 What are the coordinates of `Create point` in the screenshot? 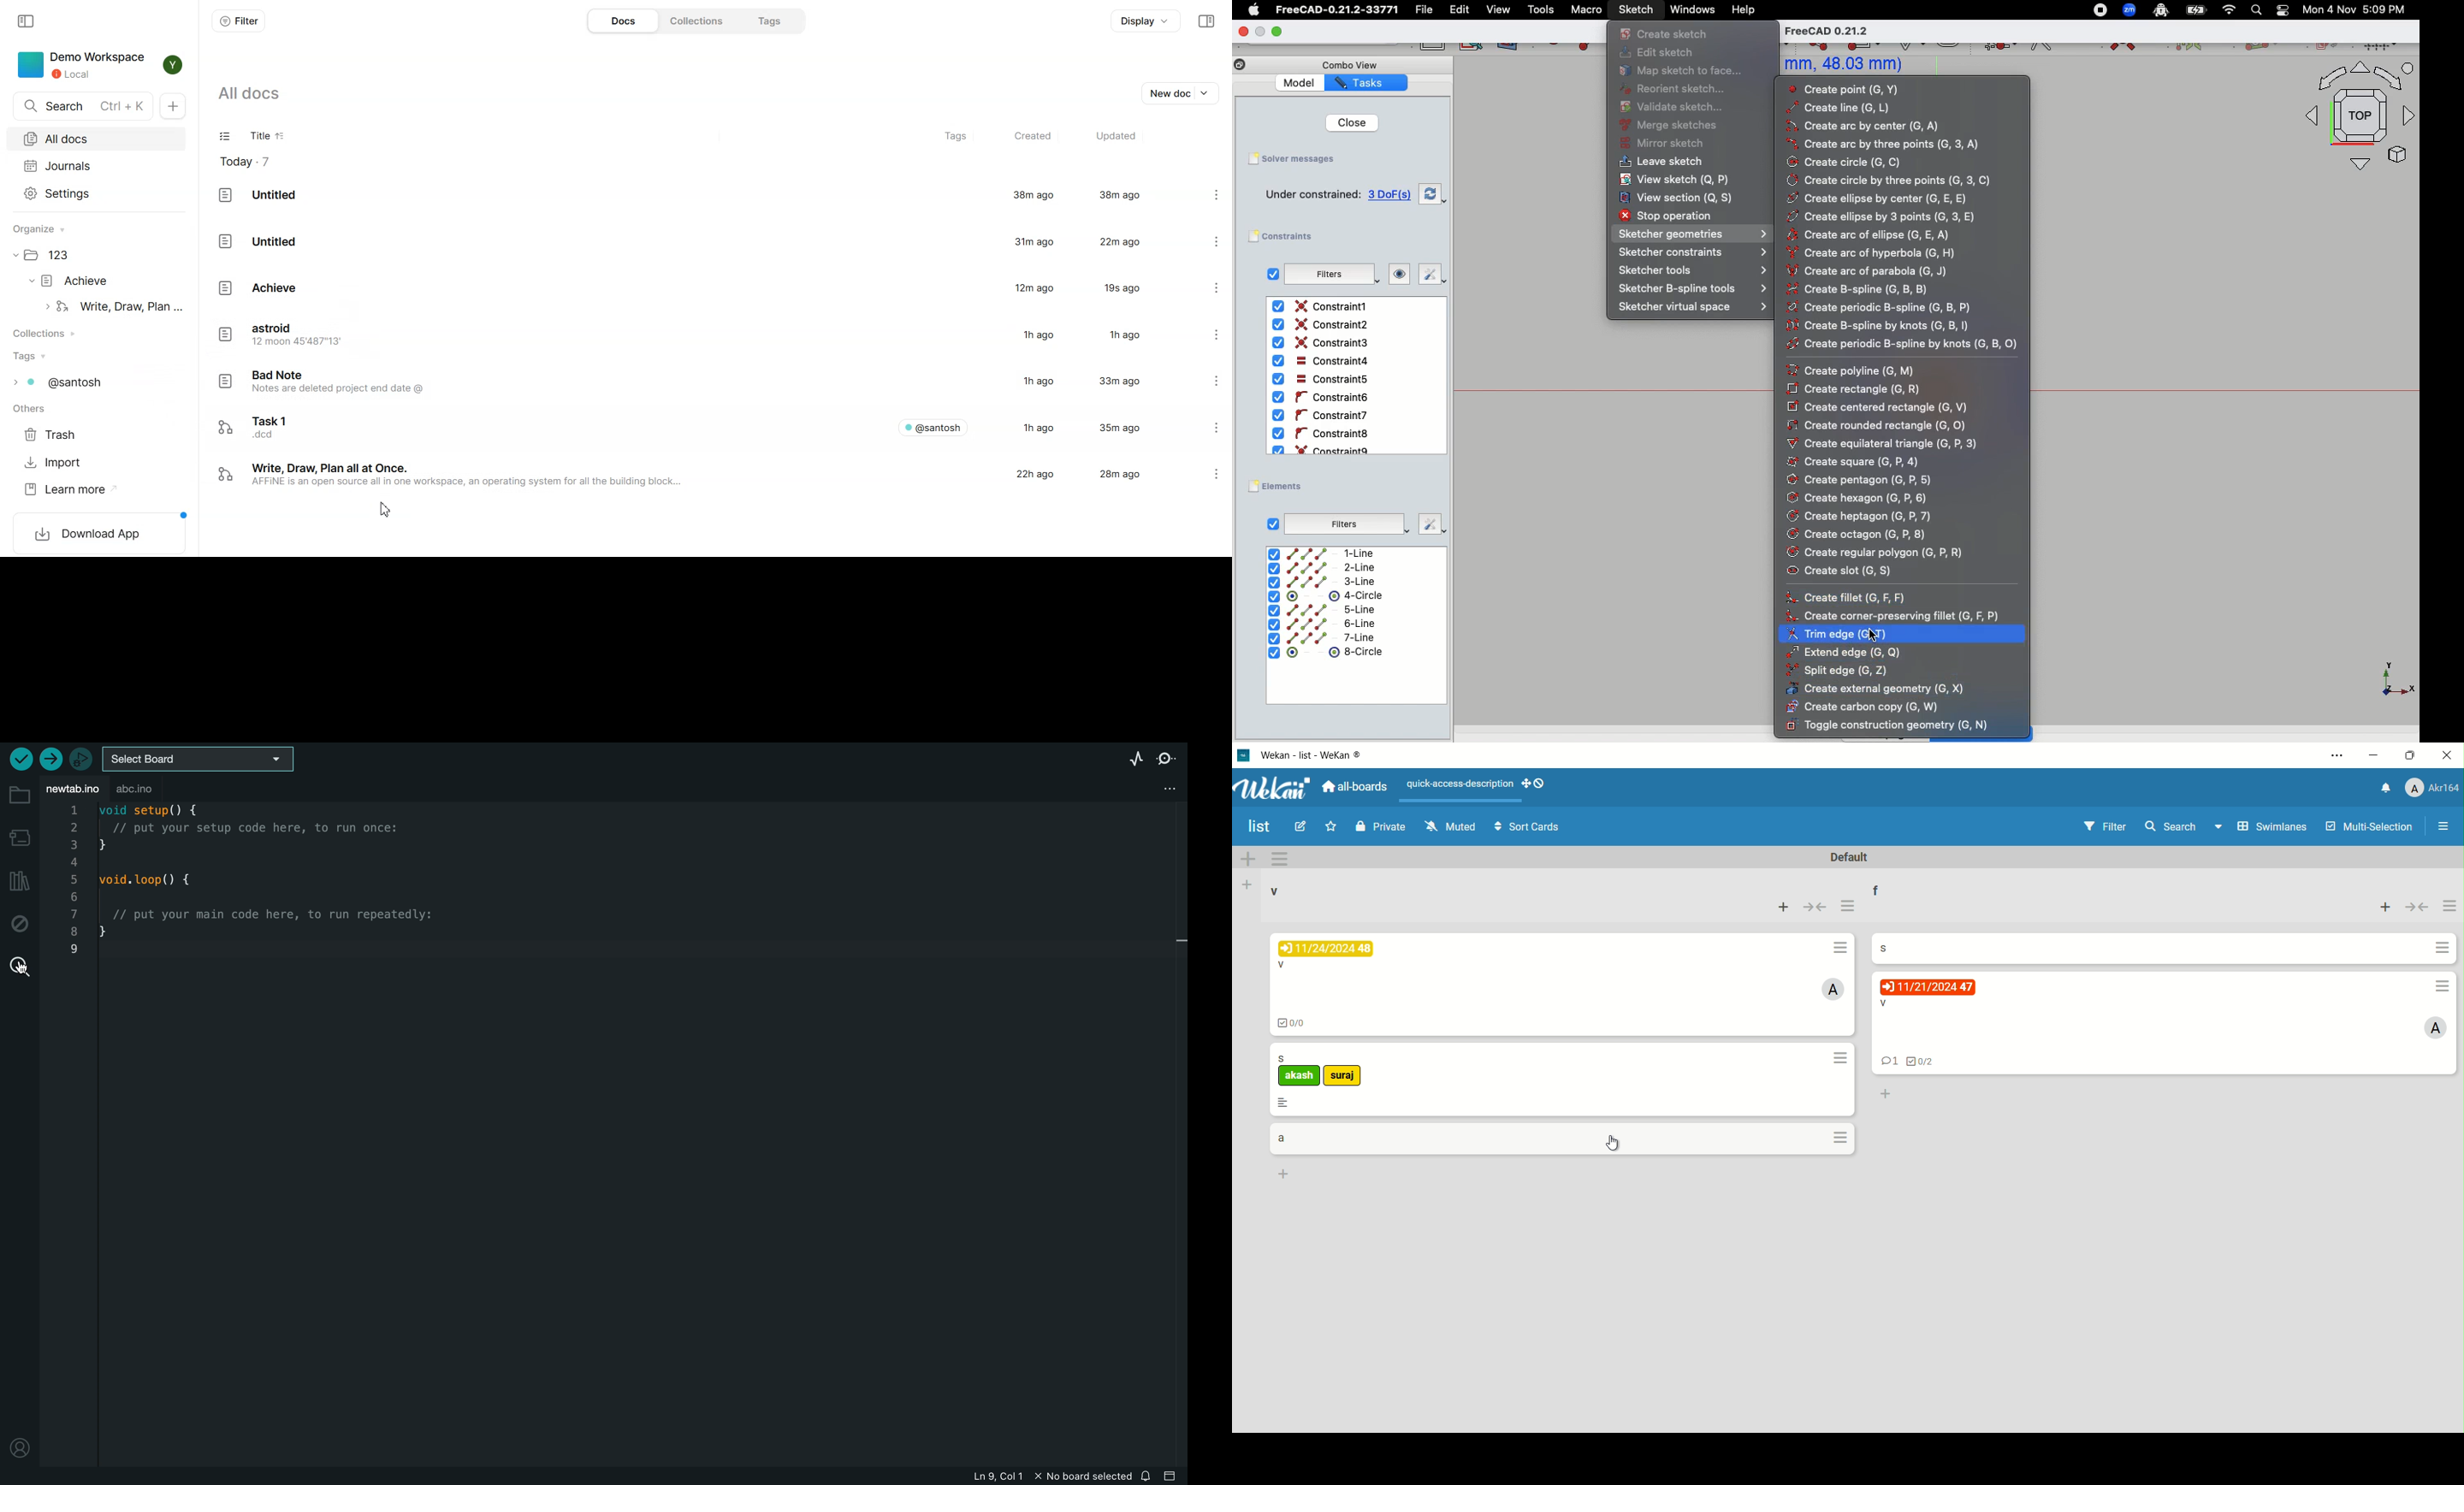 It's located at (1847, 89).